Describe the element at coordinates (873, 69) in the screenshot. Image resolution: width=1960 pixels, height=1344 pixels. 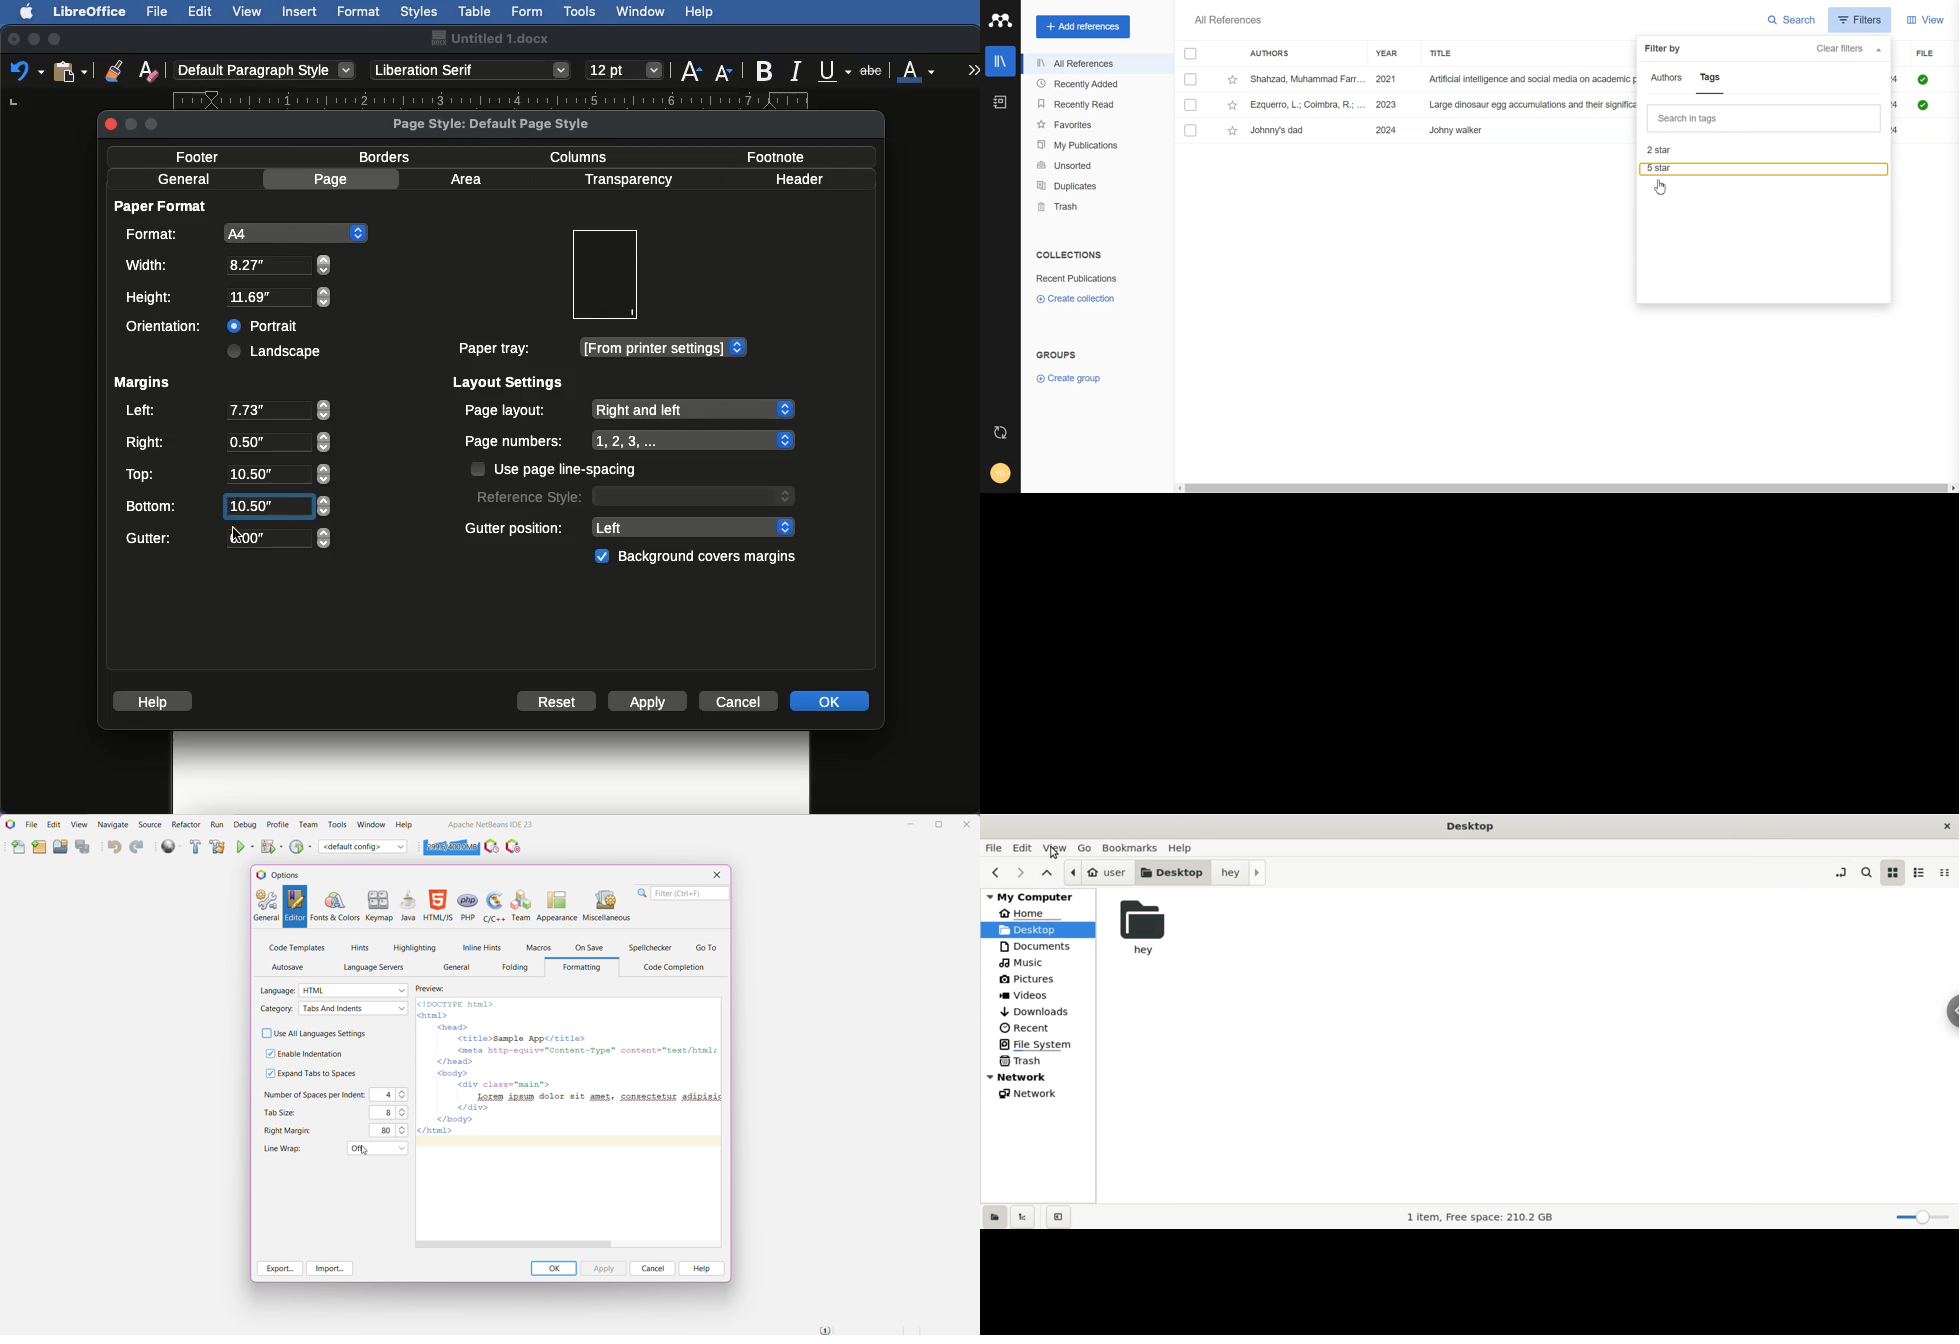
I see `Strikethrough ` at that location.